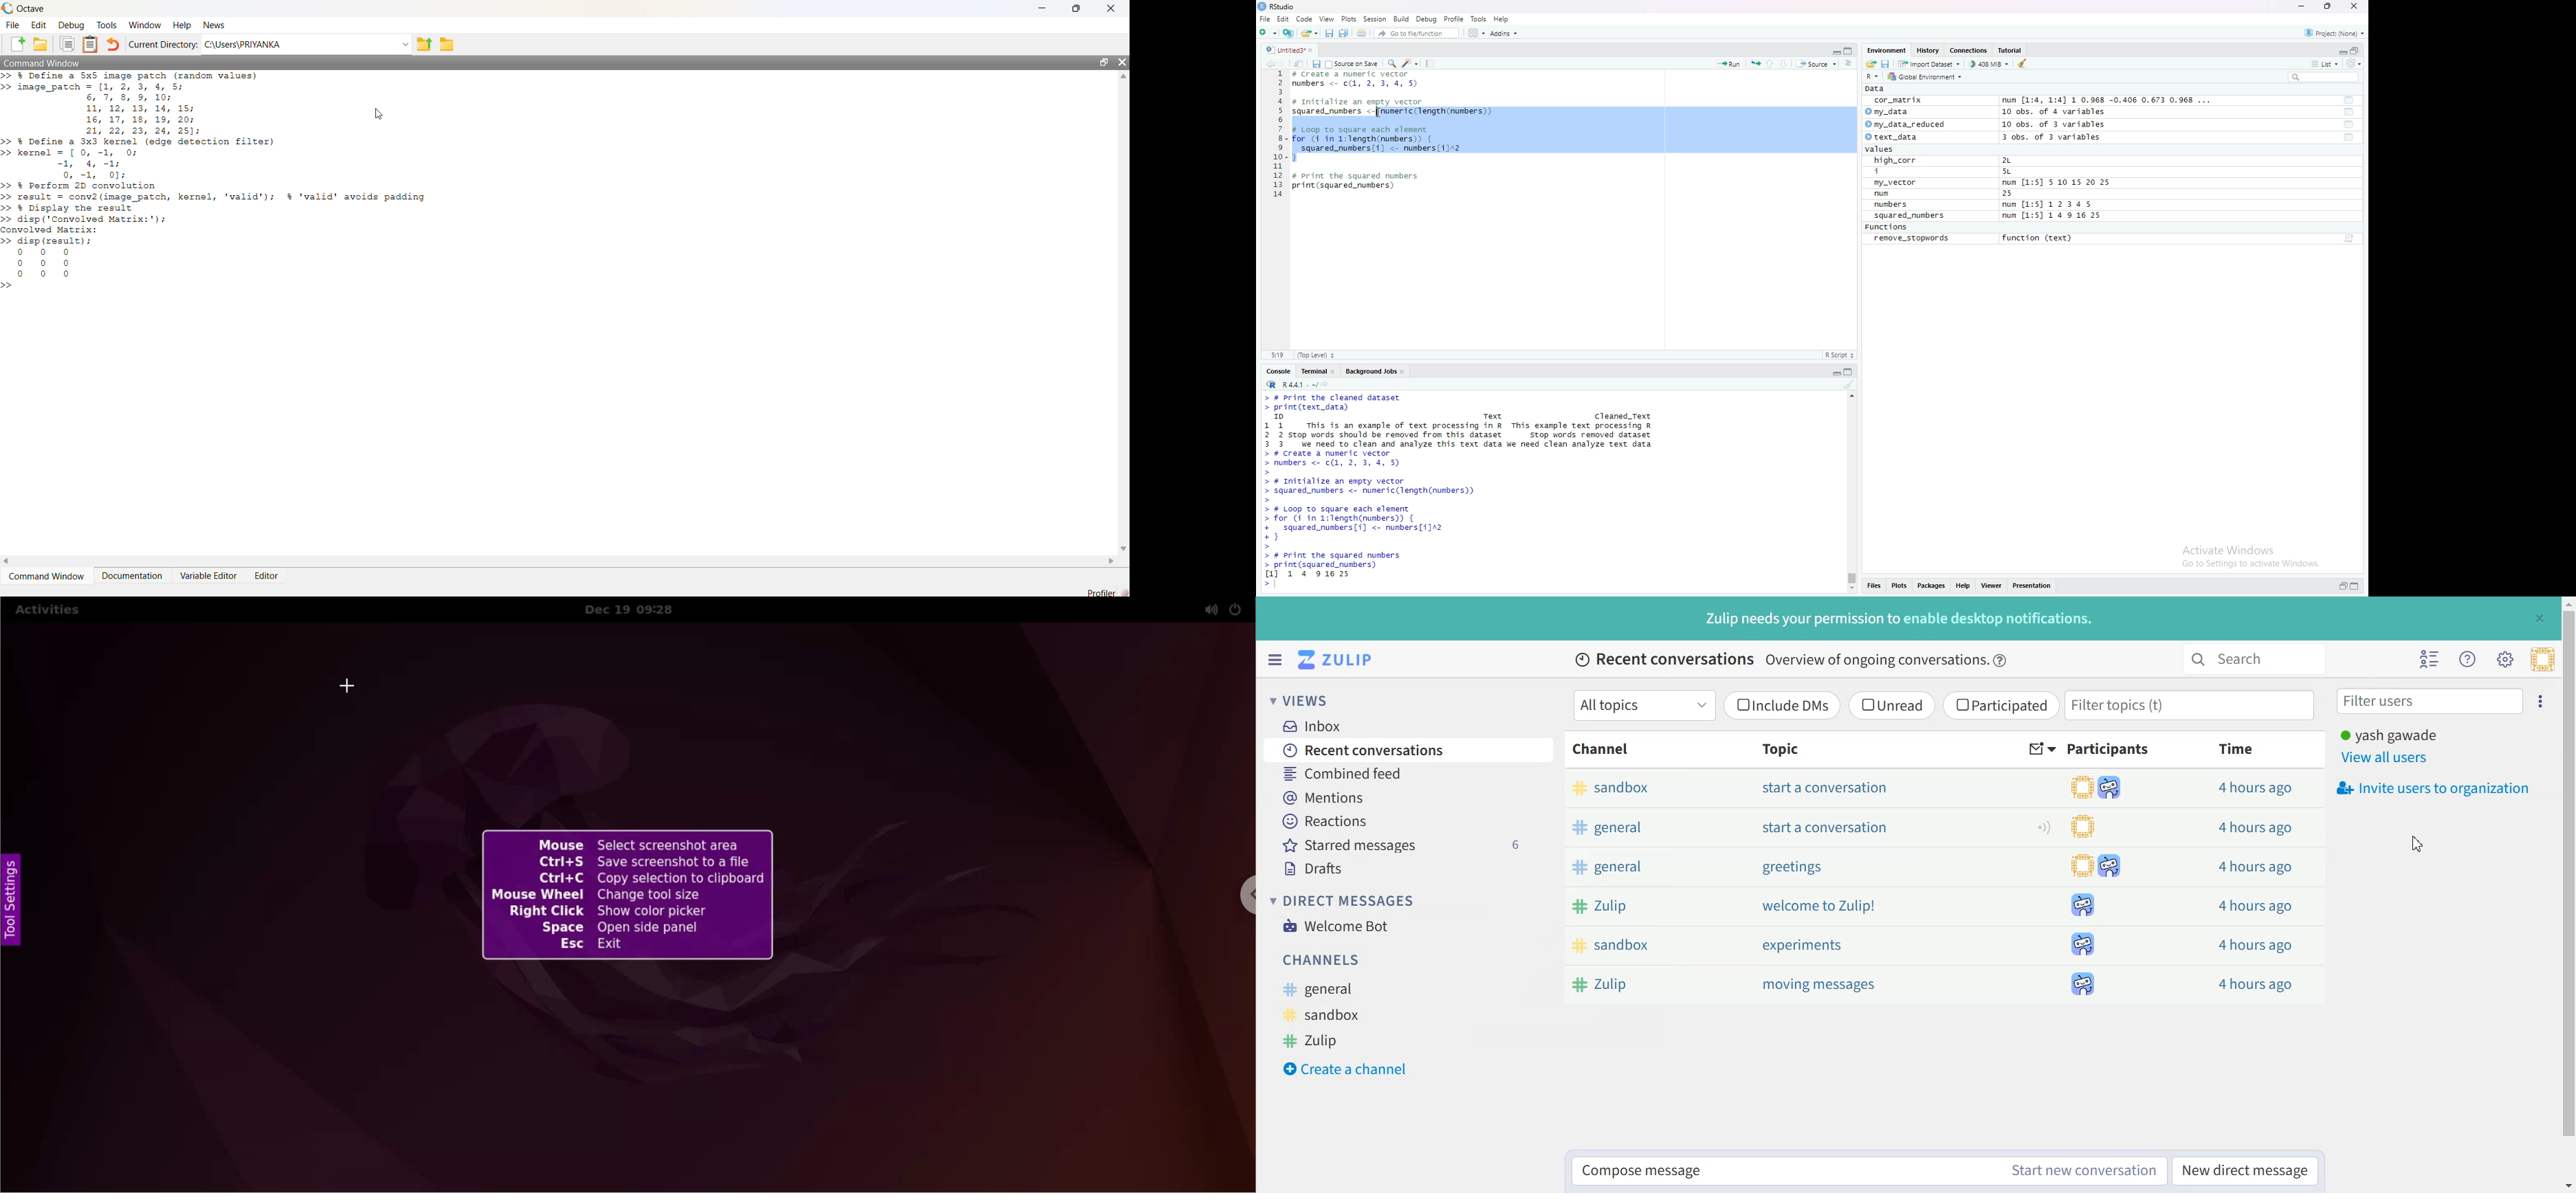 Image resolution: width=2576 pixels, height=1204 pixels. Describe the element at coordinates (1912, 239) in the screenshot. I see `remove_stopwords` at that location.